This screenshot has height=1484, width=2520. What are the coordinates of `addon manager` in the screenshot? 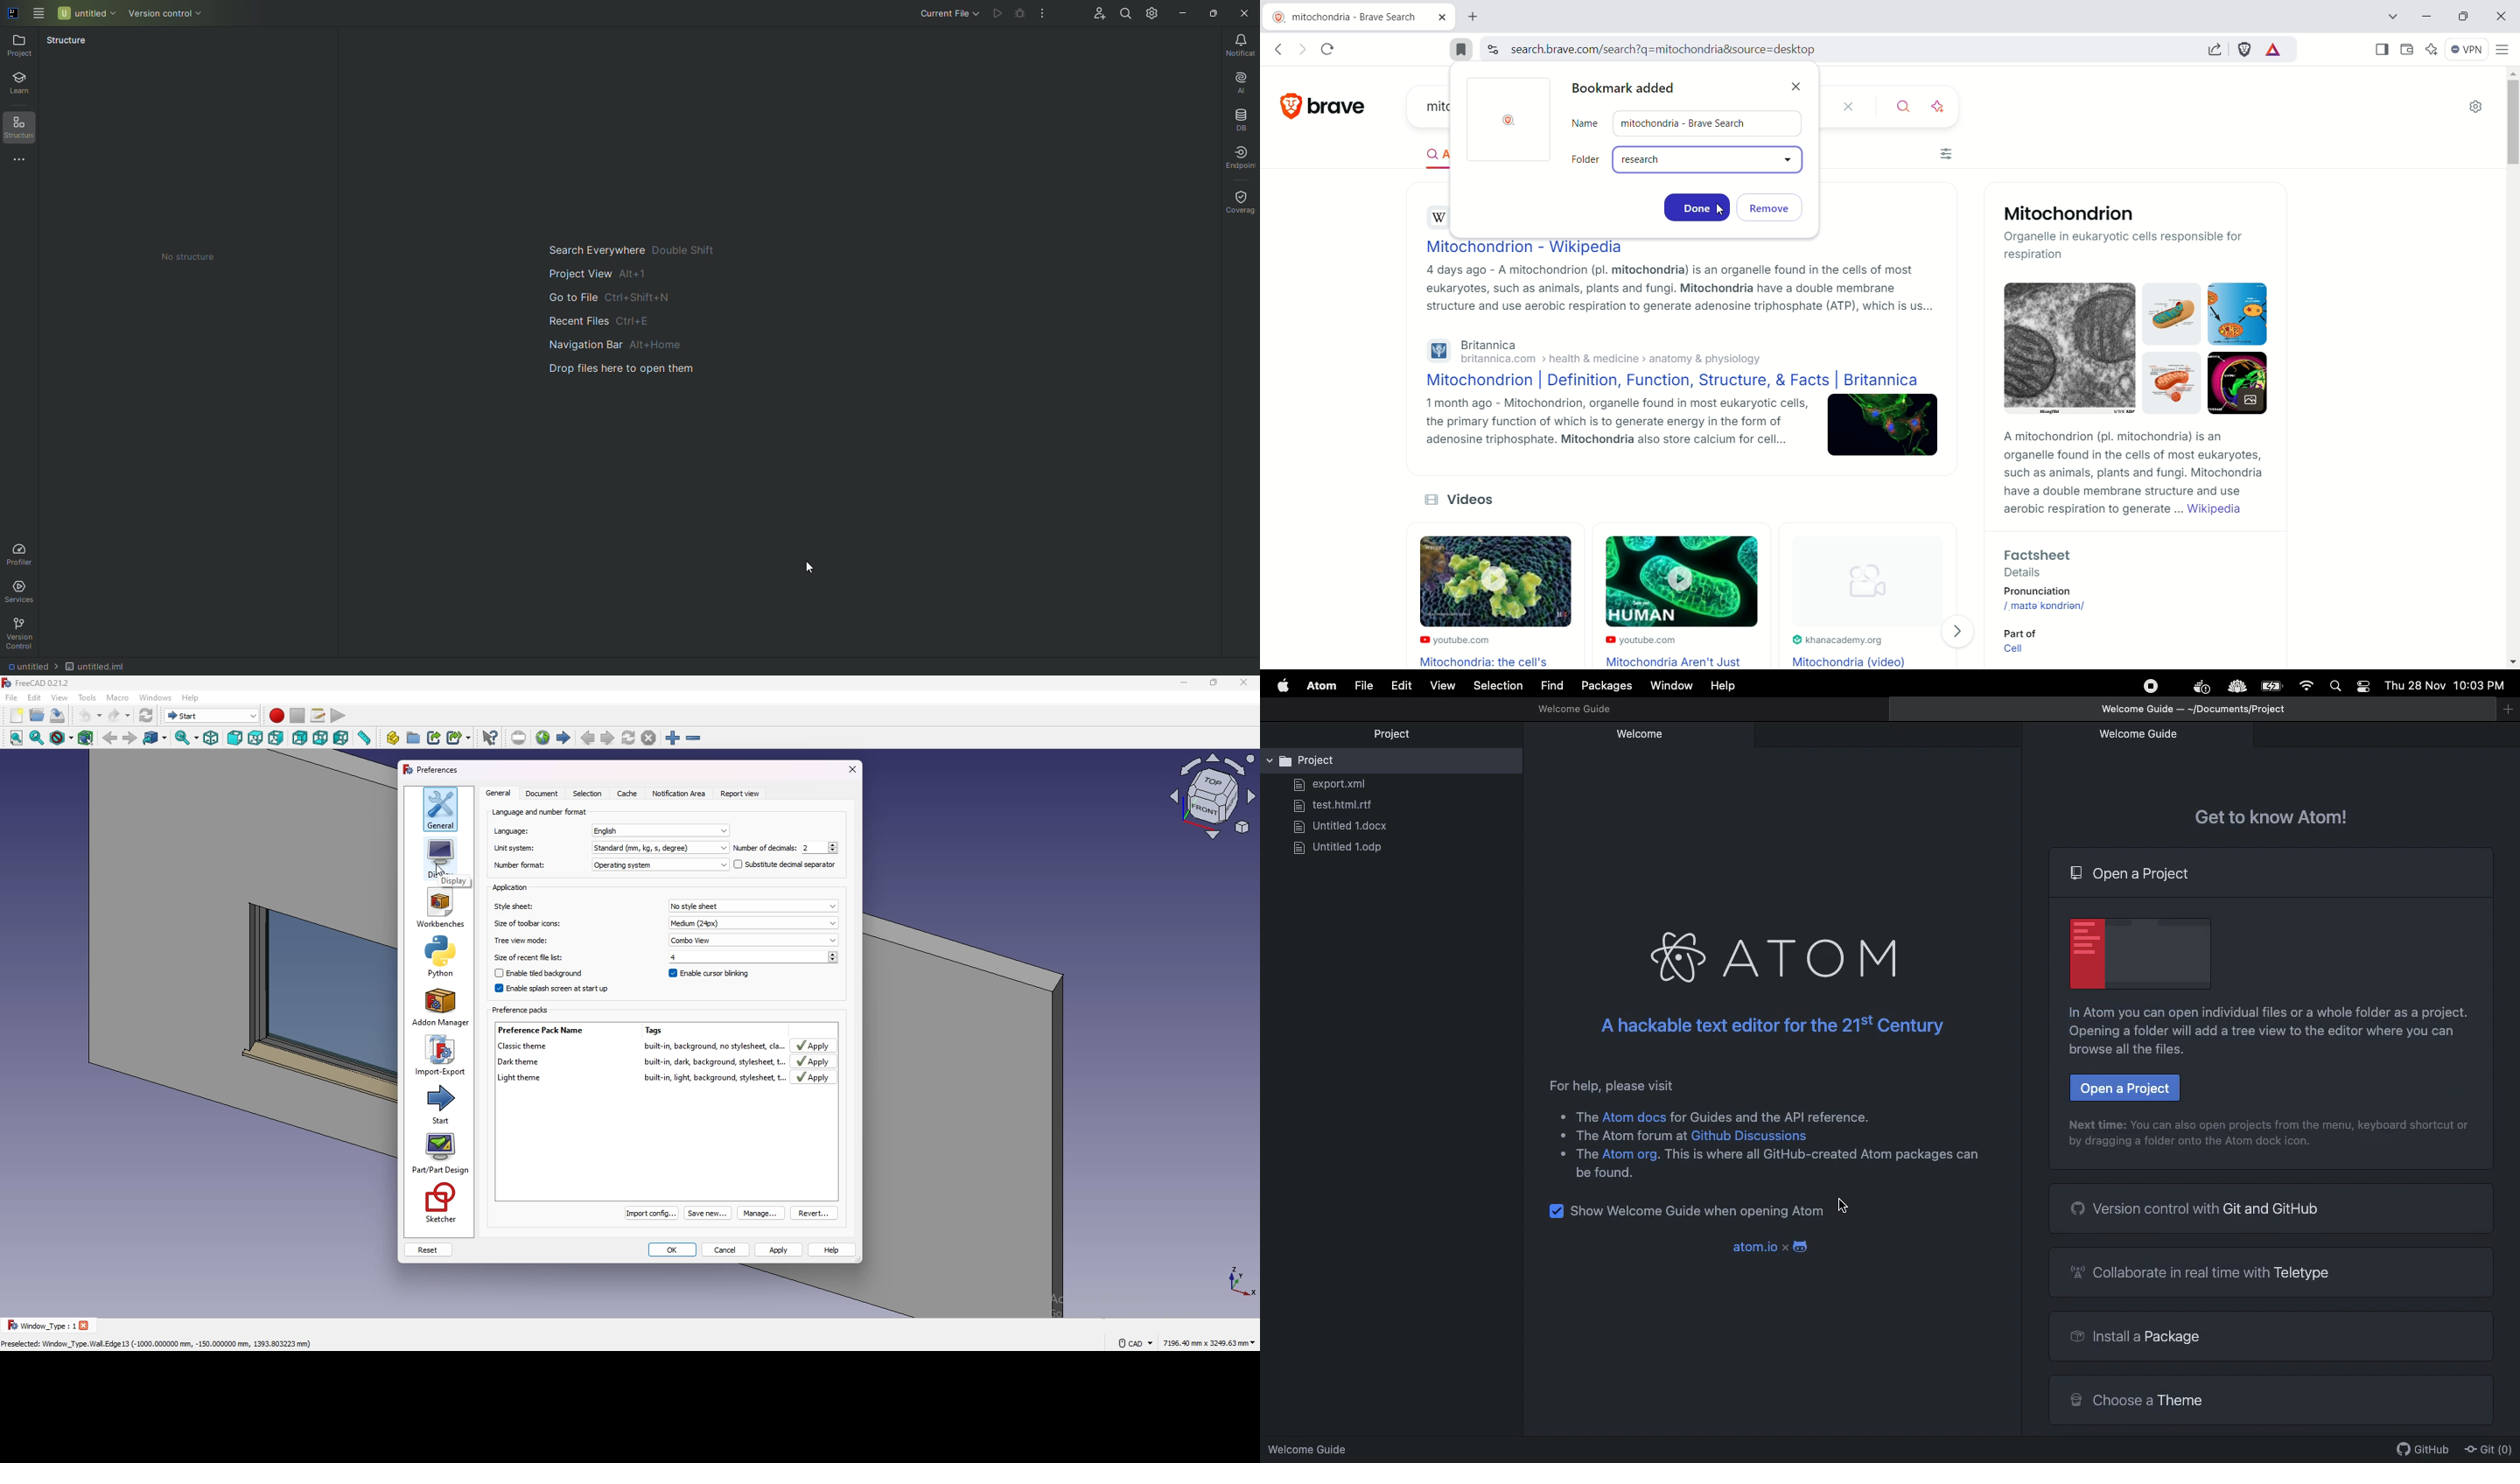 It's located at (440, 1008).